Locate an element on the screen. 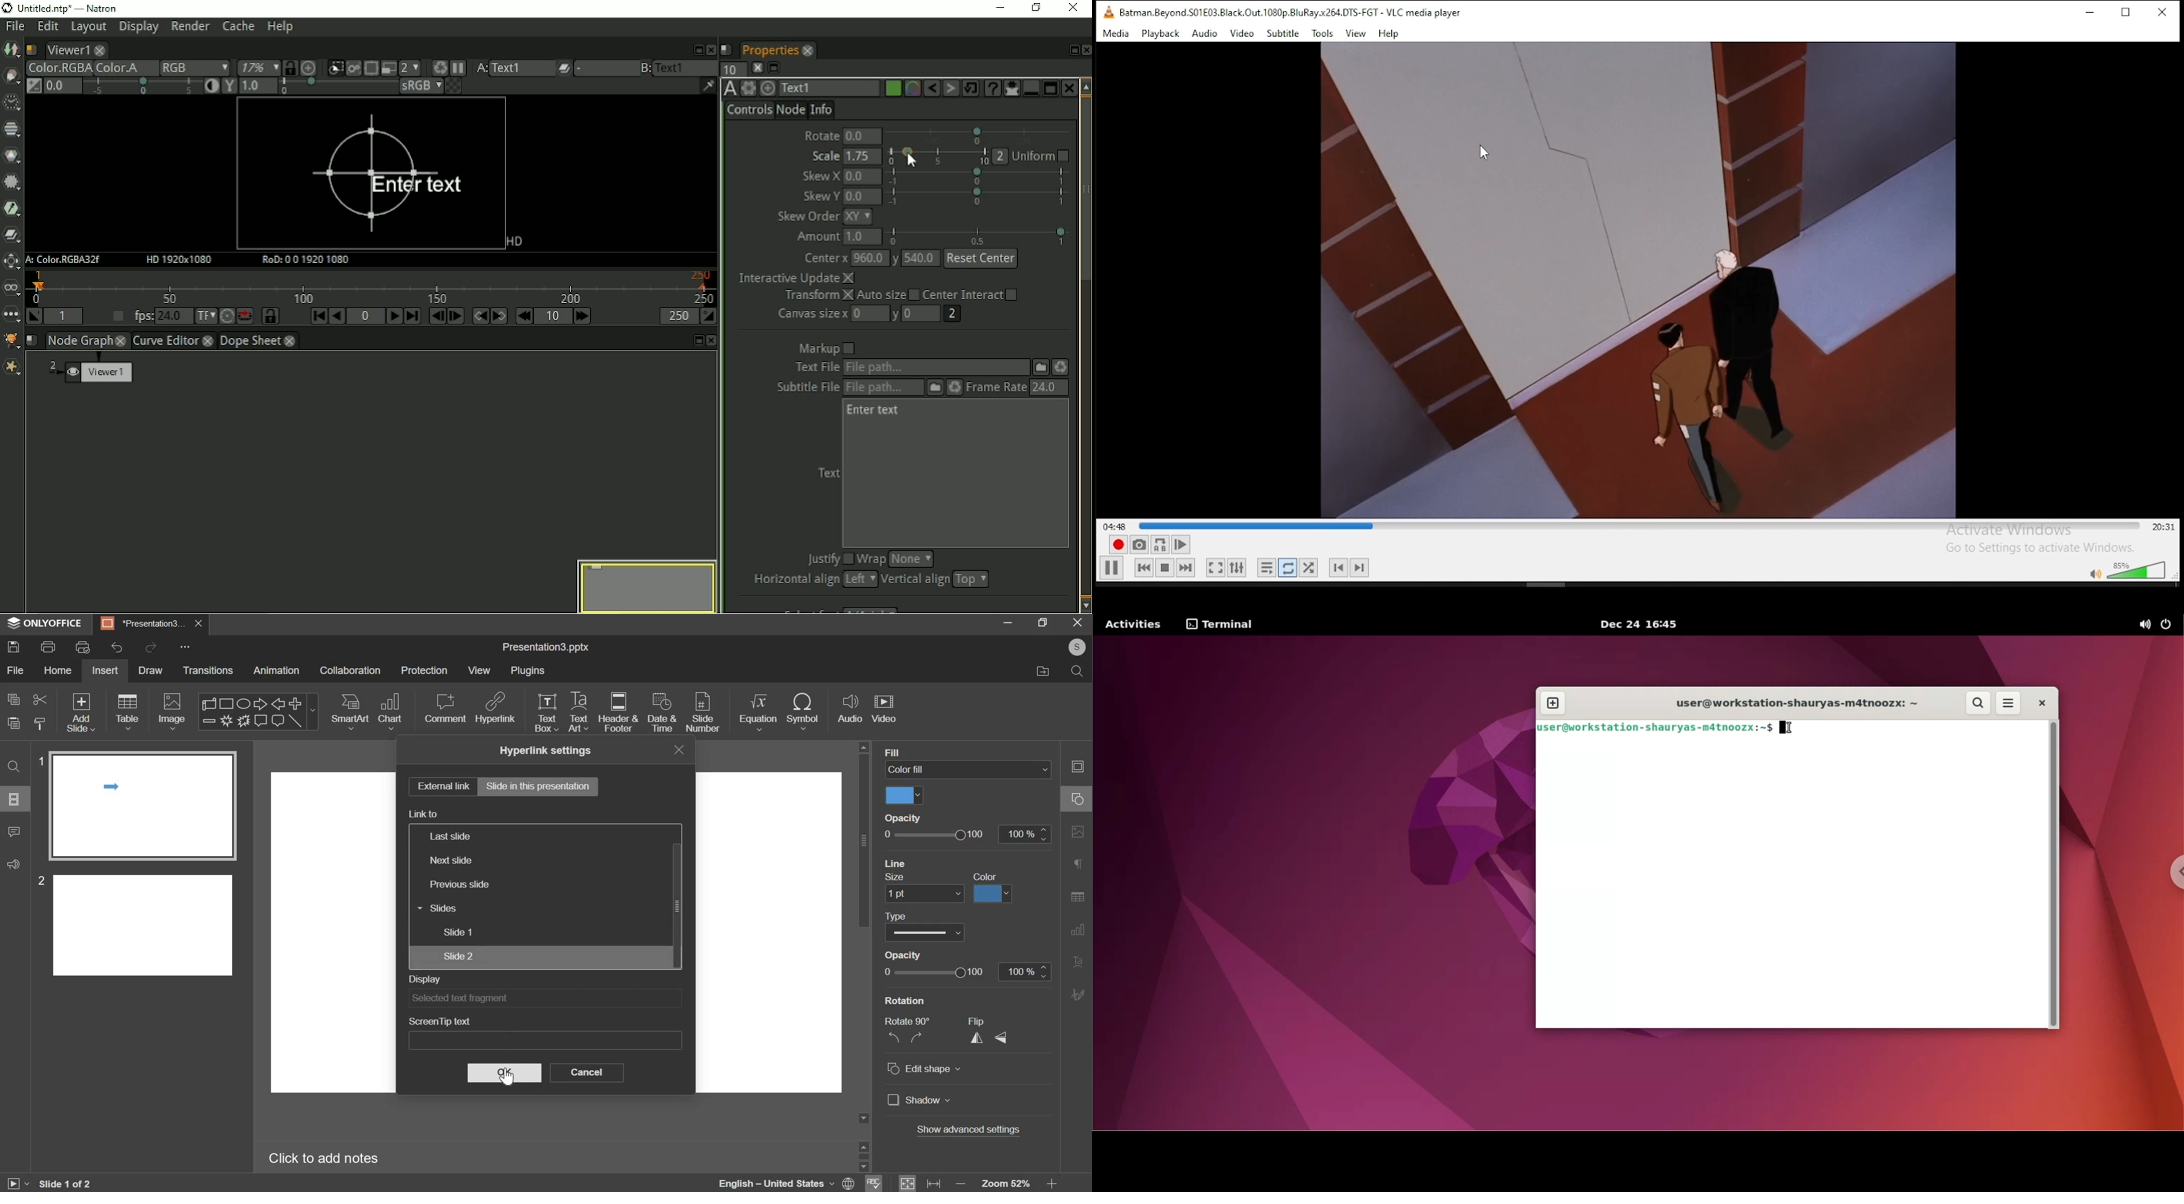  rectangle is located at coordinates (228, 703).